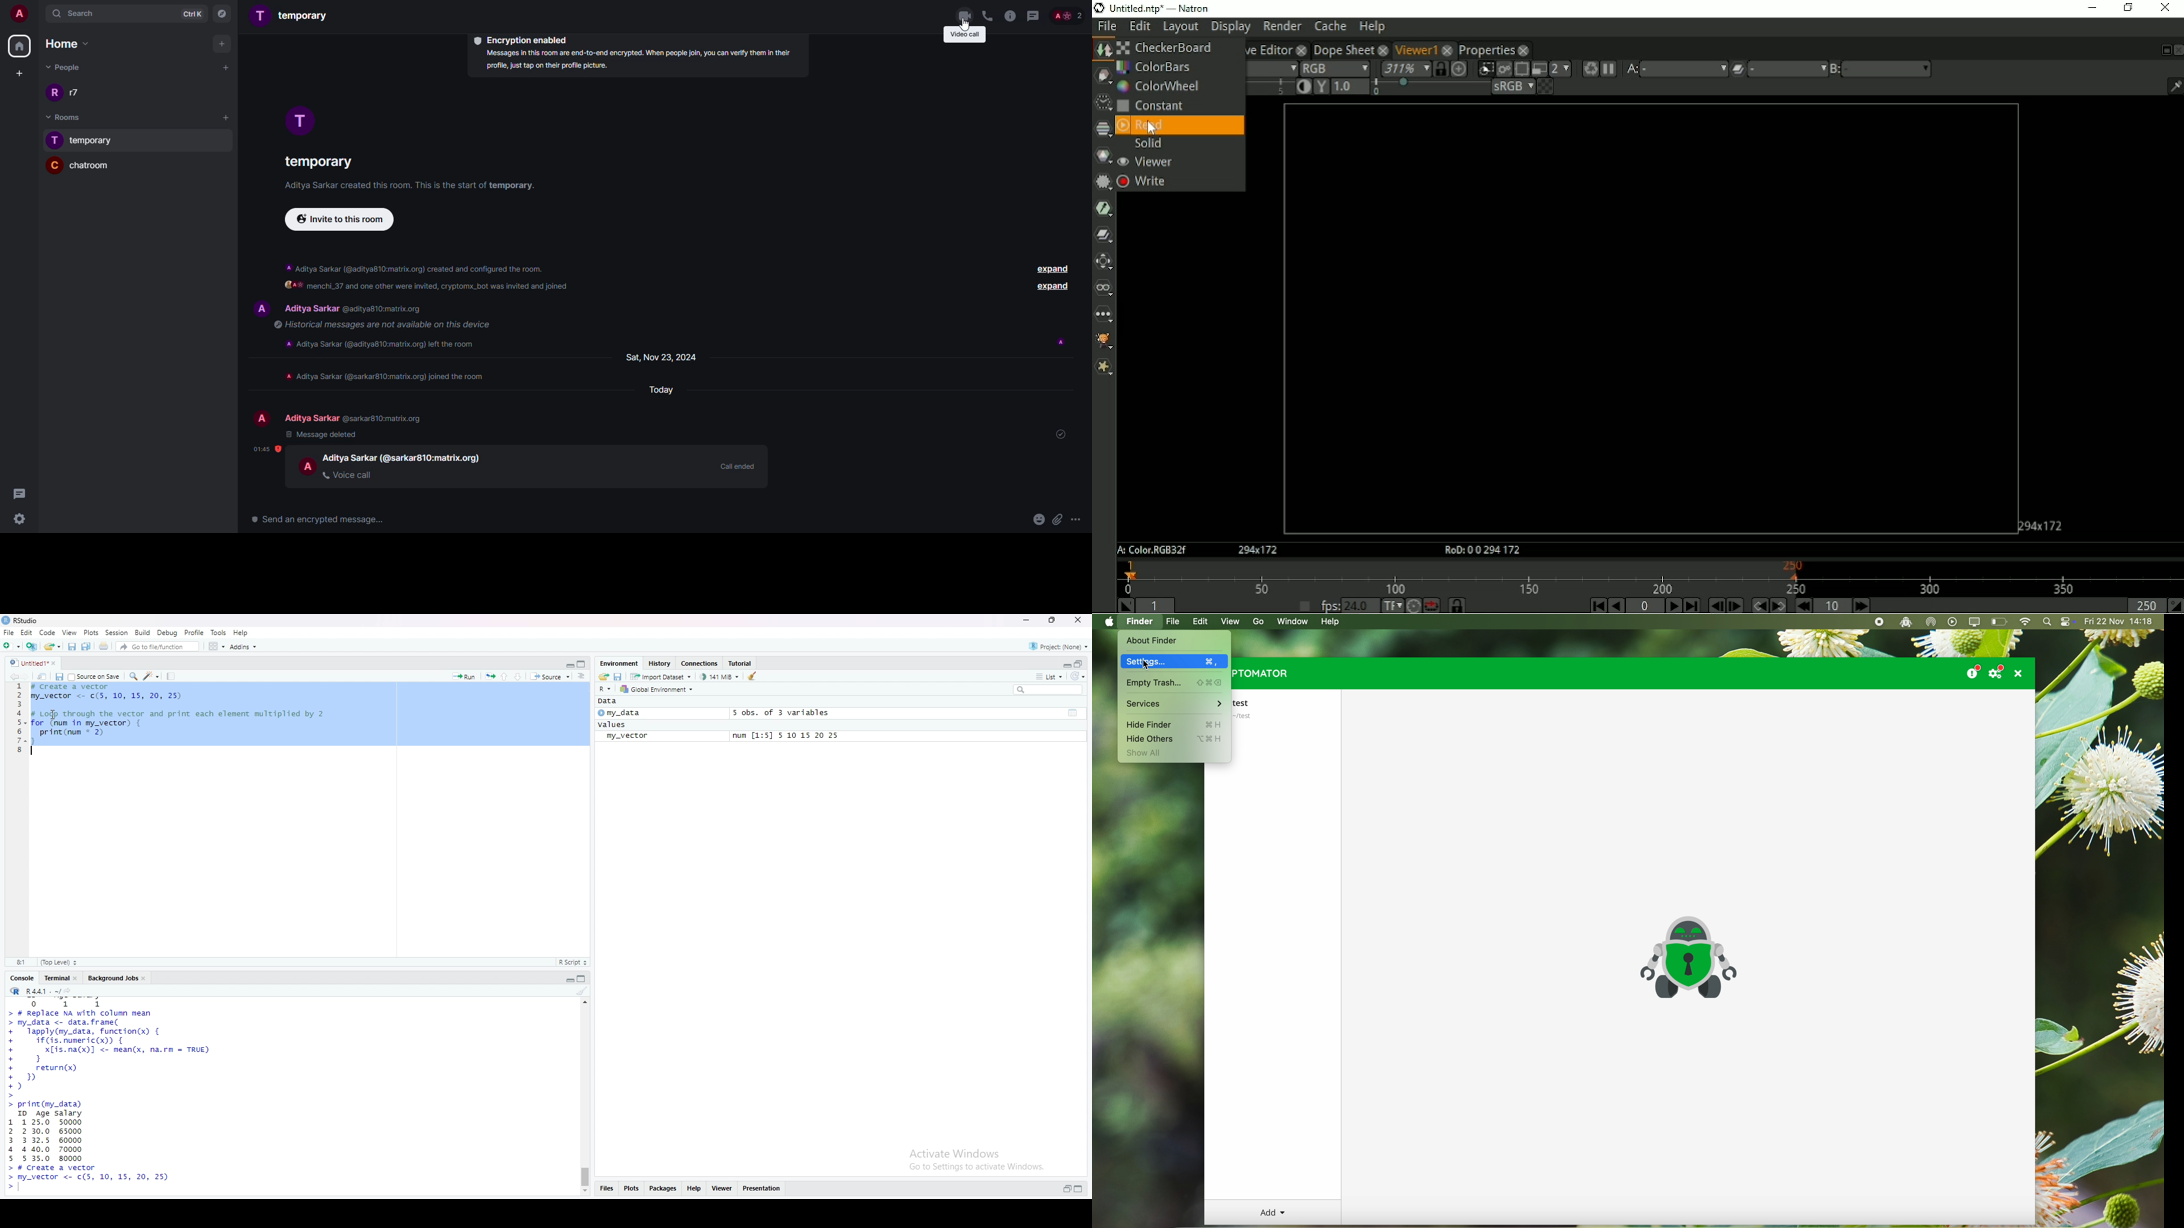 The width and height of the screenshot is (2184, 1232). Describe the element at coordinates (660, 662) in the screenshot. I see `History` at that location.